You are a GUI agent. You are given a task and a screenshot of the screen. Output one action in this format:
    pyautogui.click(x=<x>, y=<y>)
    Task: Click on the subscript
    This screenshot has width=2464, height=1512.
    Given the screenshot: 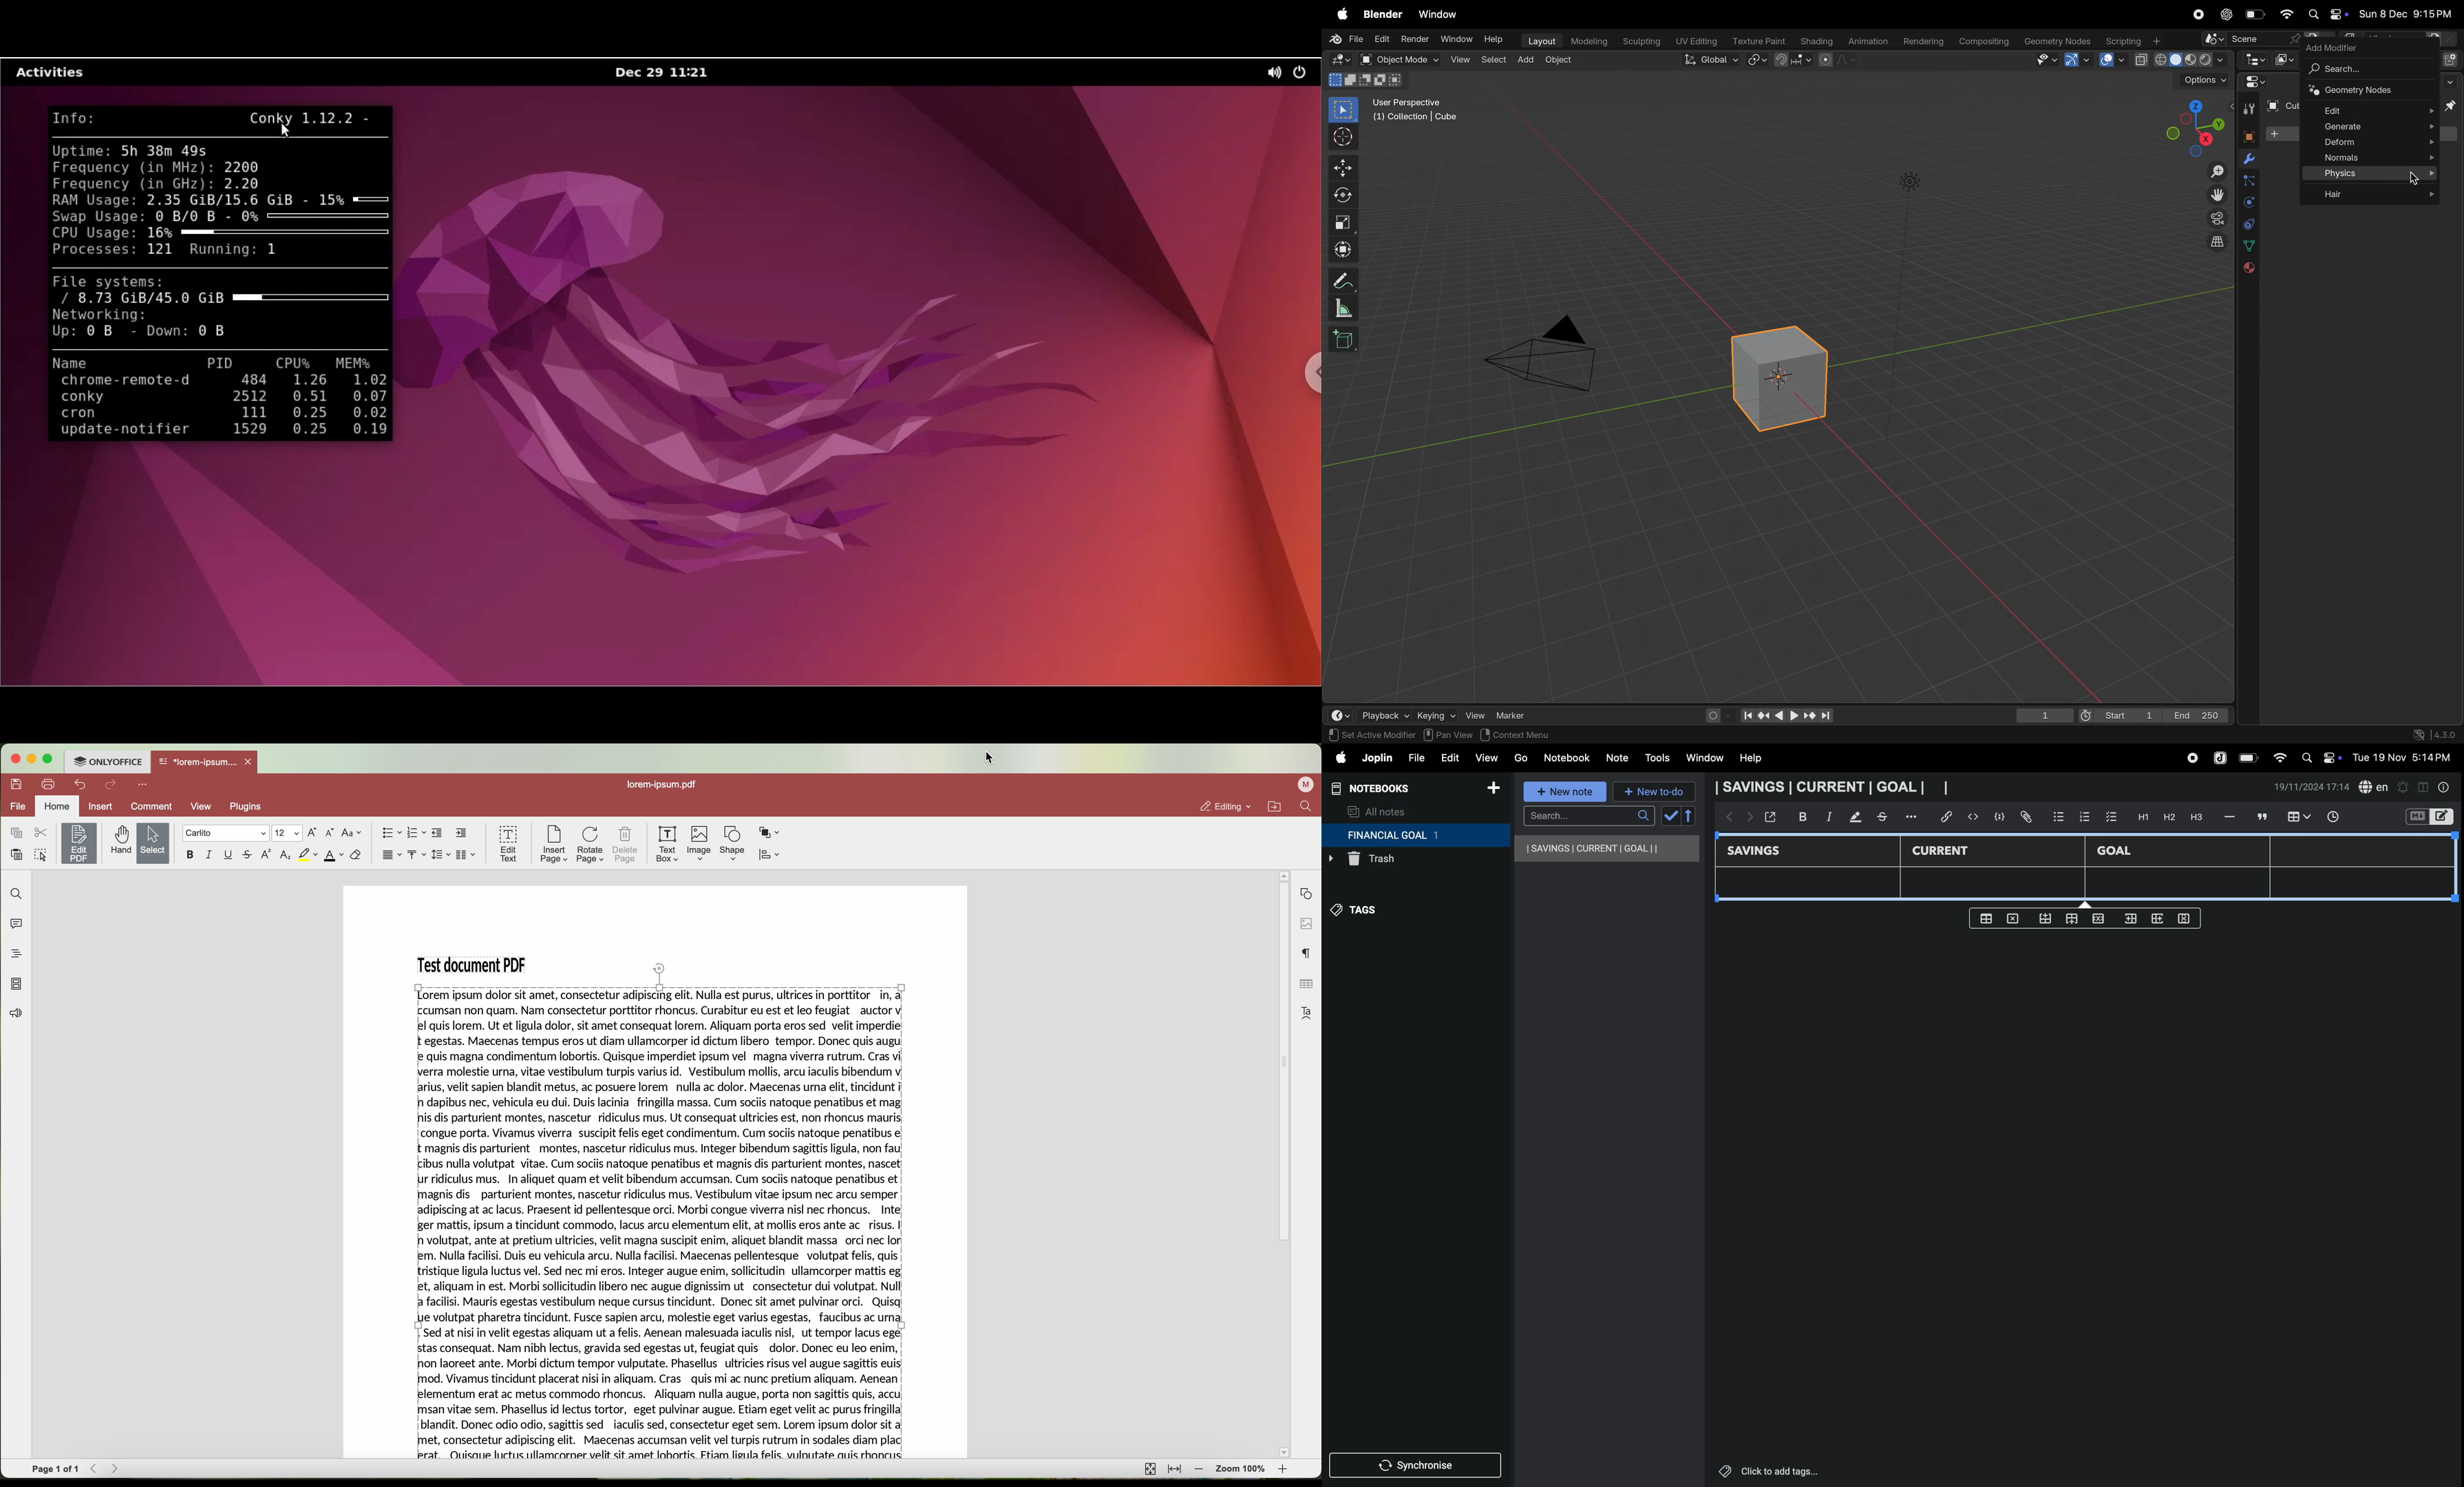 What is the action you would take?
    pyautogui.click(x=286, y=855)
    